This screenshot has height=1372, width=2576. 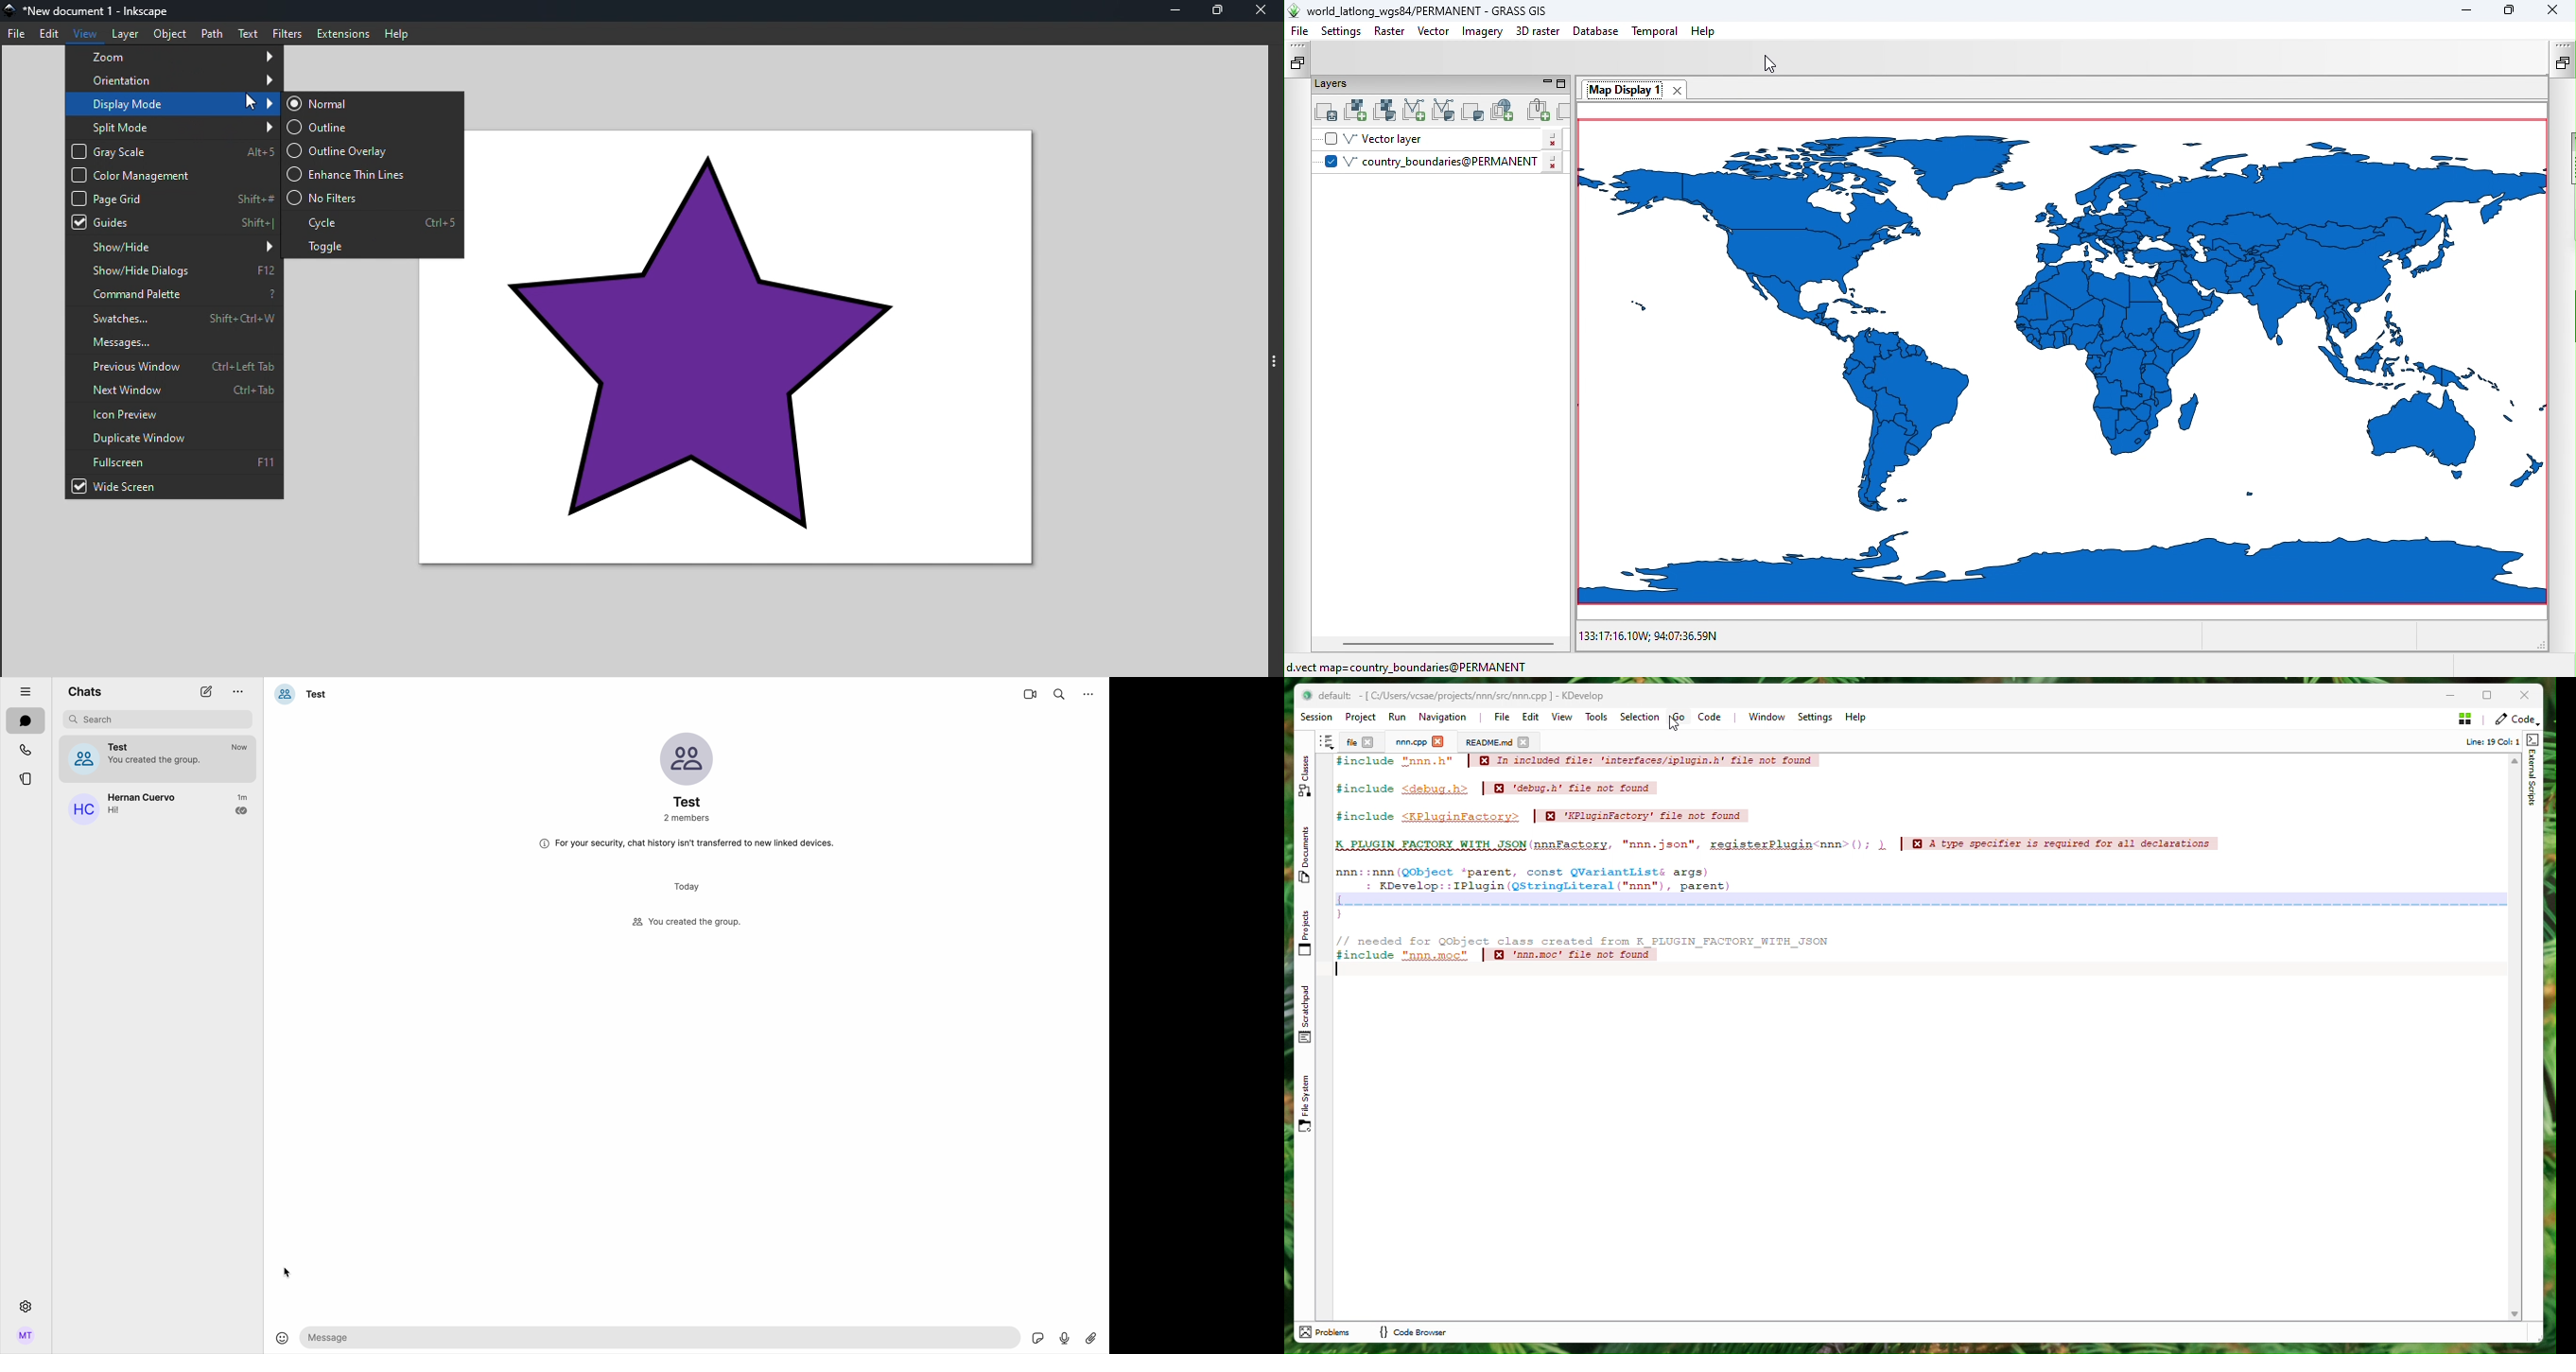 What do you see at coordinates (1319, 718) in the screenshot?
I see `Session` at bounding box center [1319, 718].